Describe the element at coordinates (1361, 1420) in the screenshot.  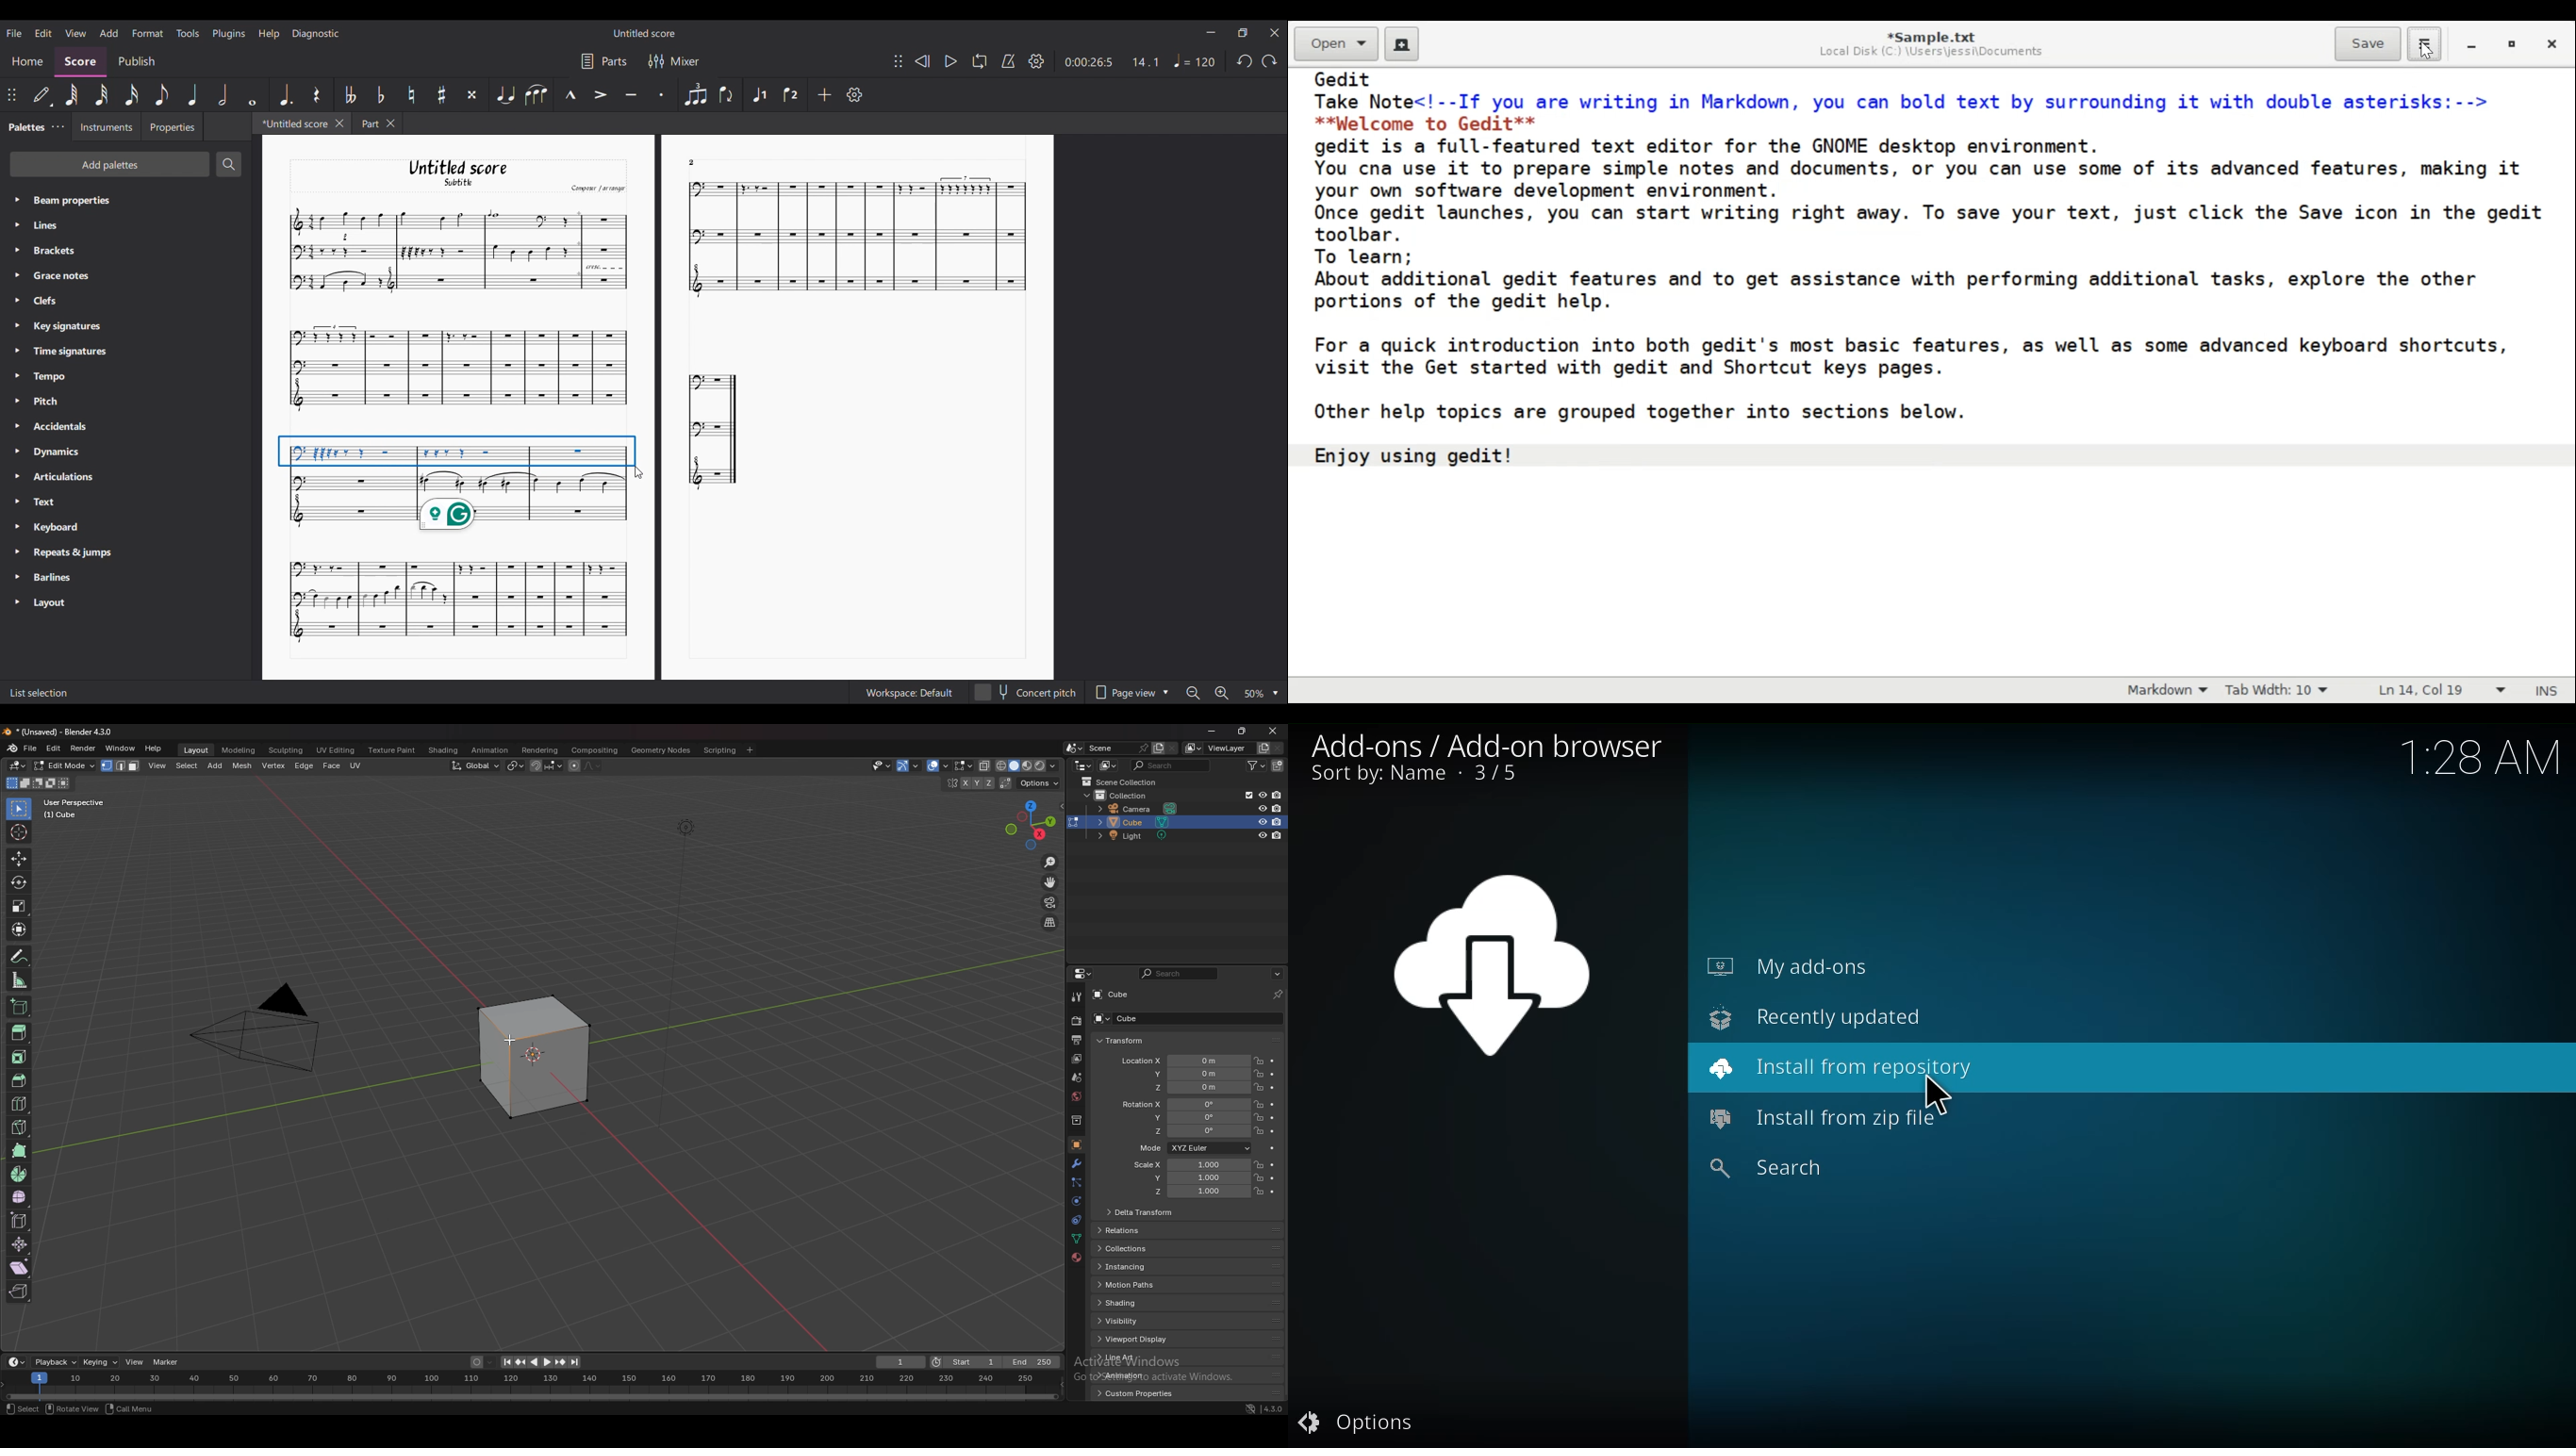
I see `options` at that location.